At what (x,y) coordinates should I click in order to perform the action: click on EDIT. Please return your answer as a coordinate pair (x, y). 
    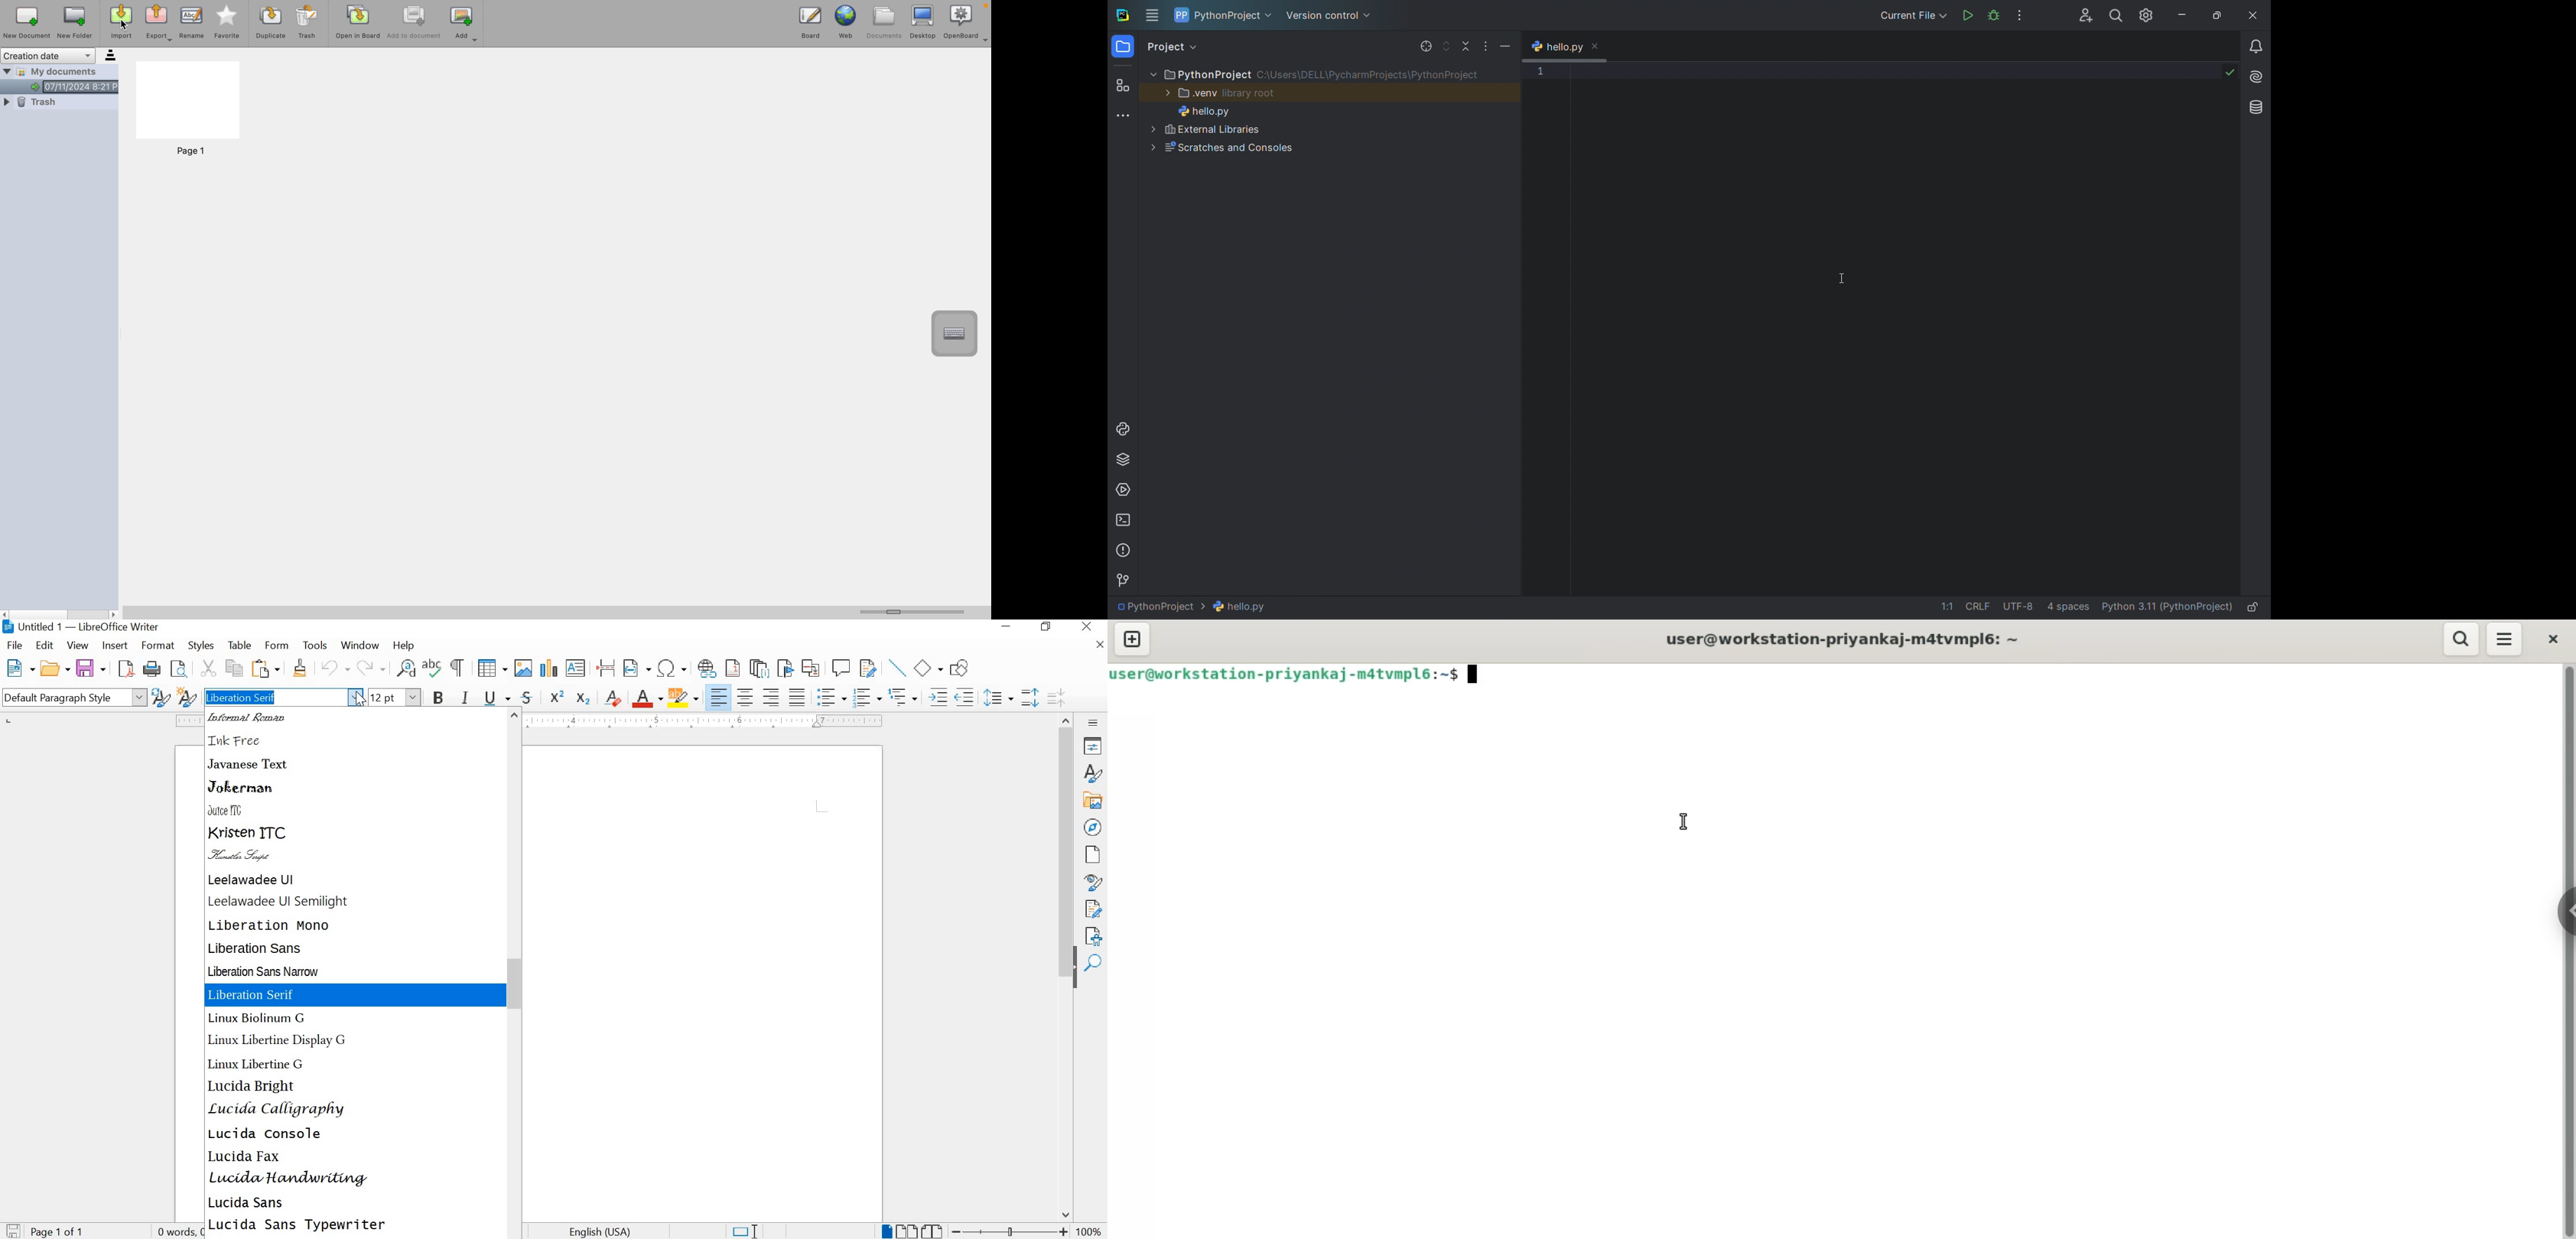
    Looking at the image, I should click on (44, 647).